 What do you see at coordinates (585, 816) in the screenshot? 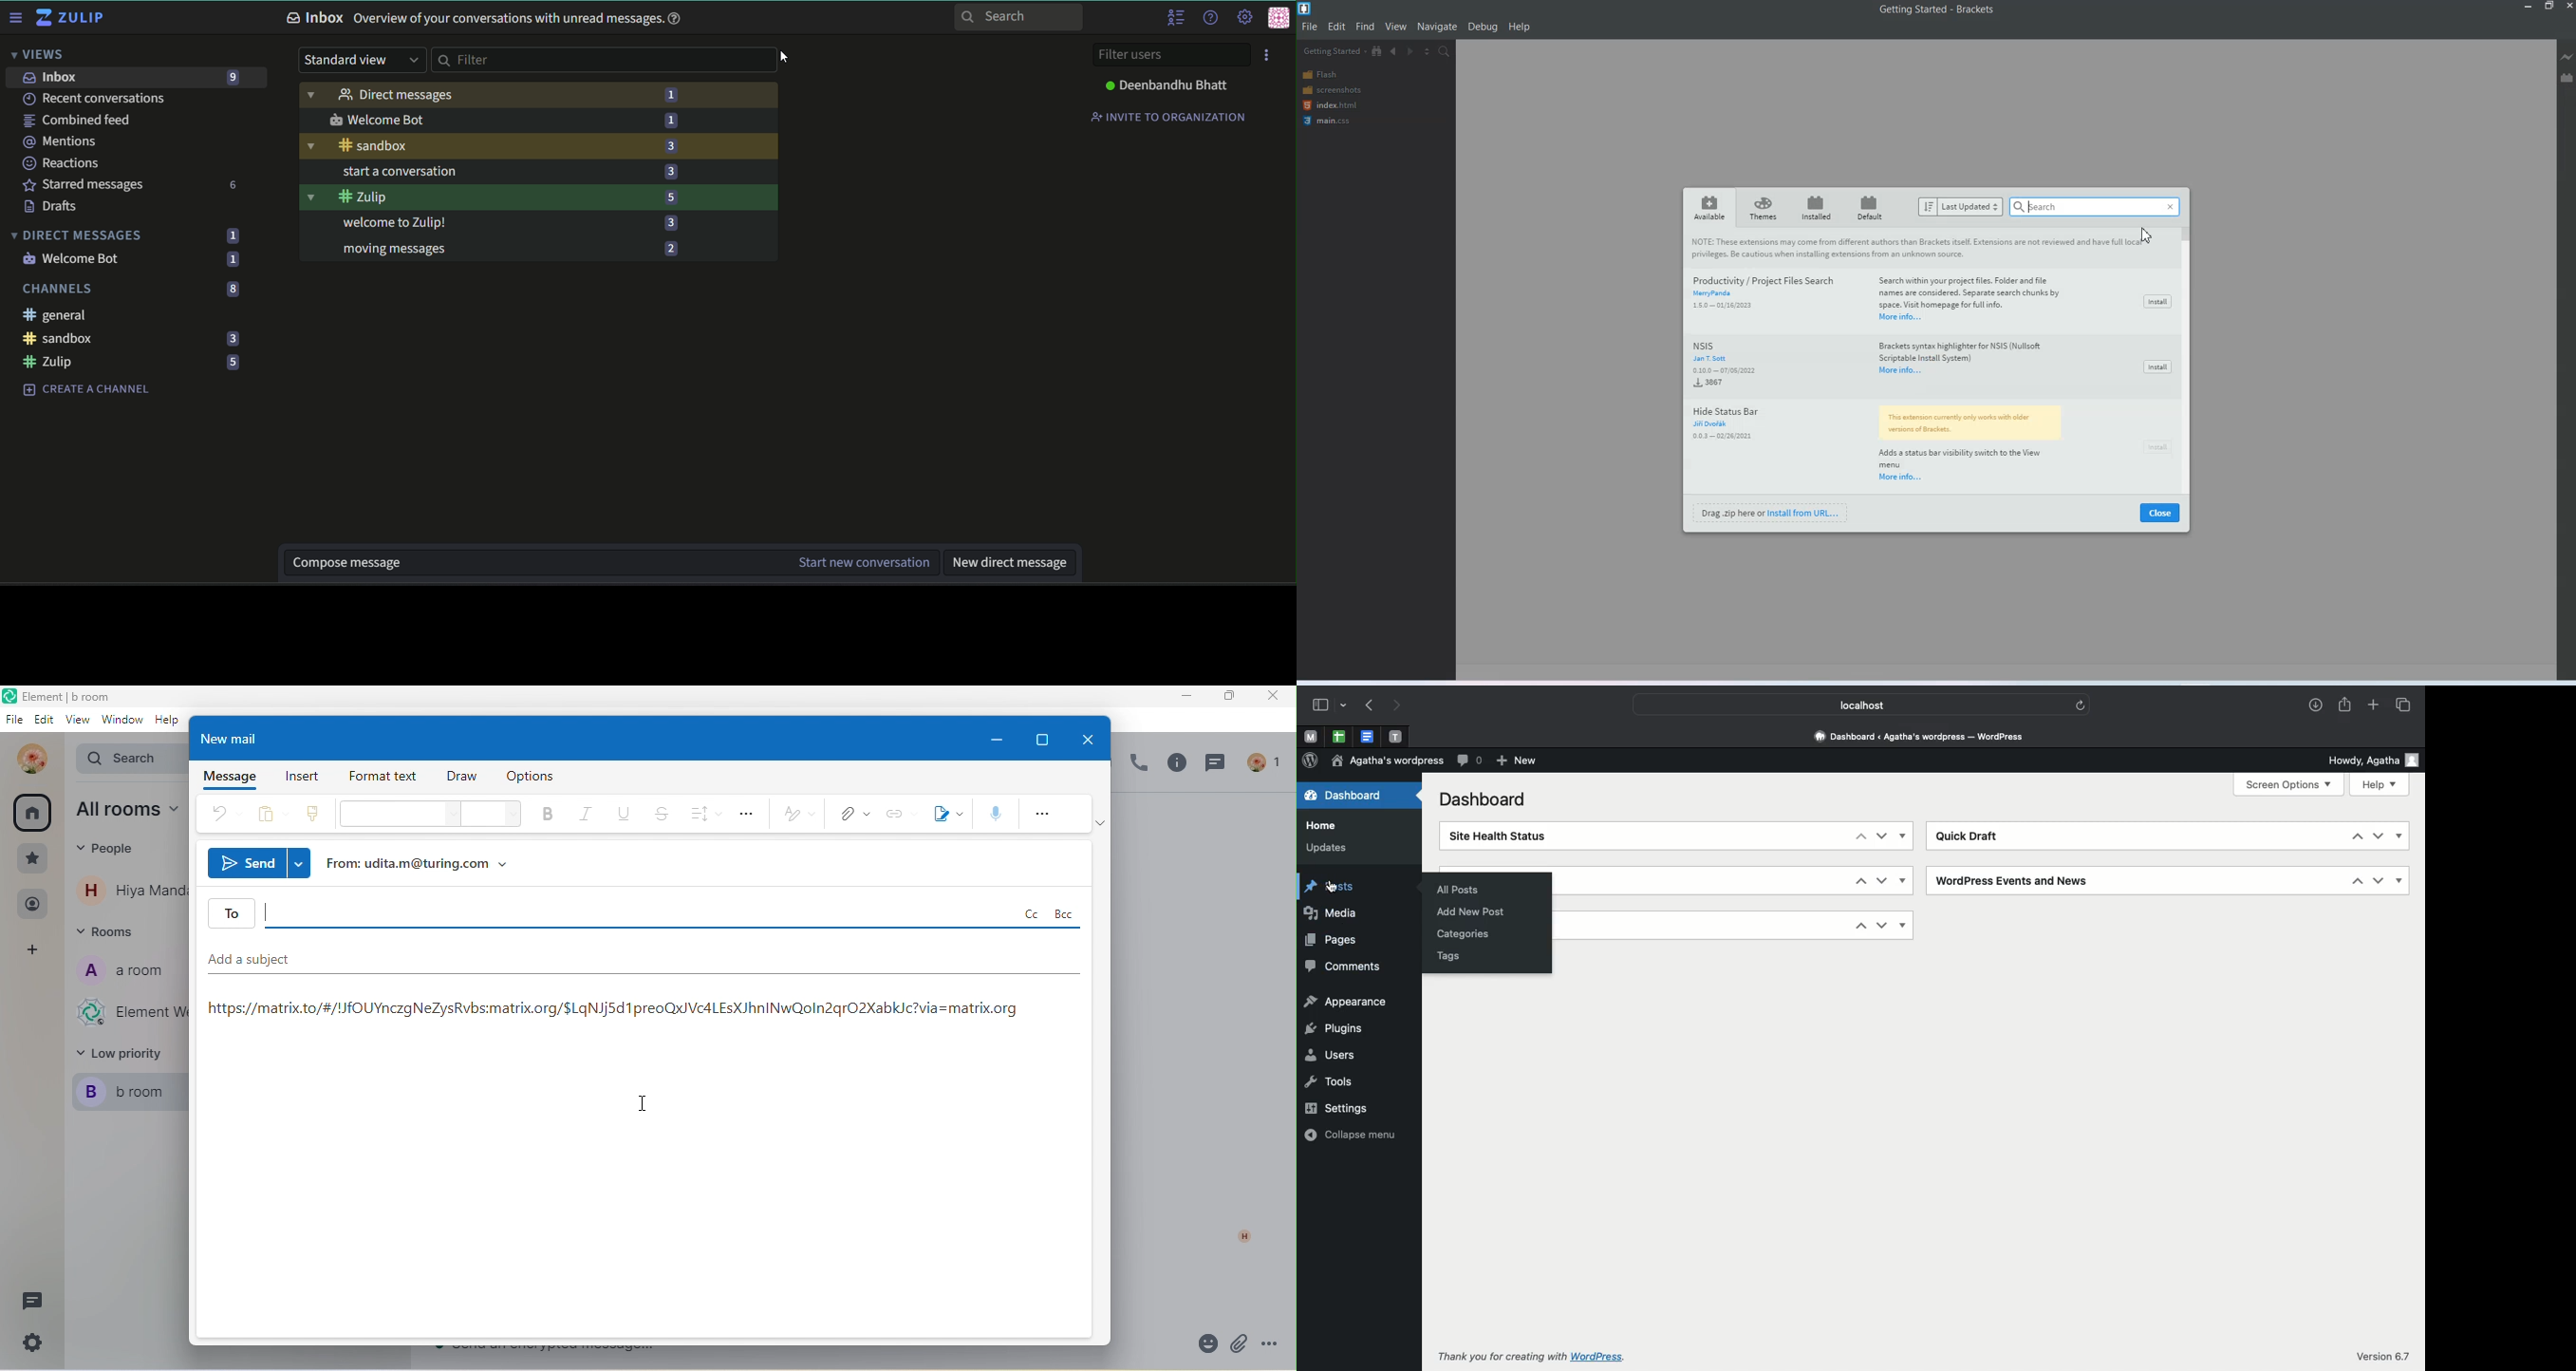
I see `italic` at bounding box center [585, 816].